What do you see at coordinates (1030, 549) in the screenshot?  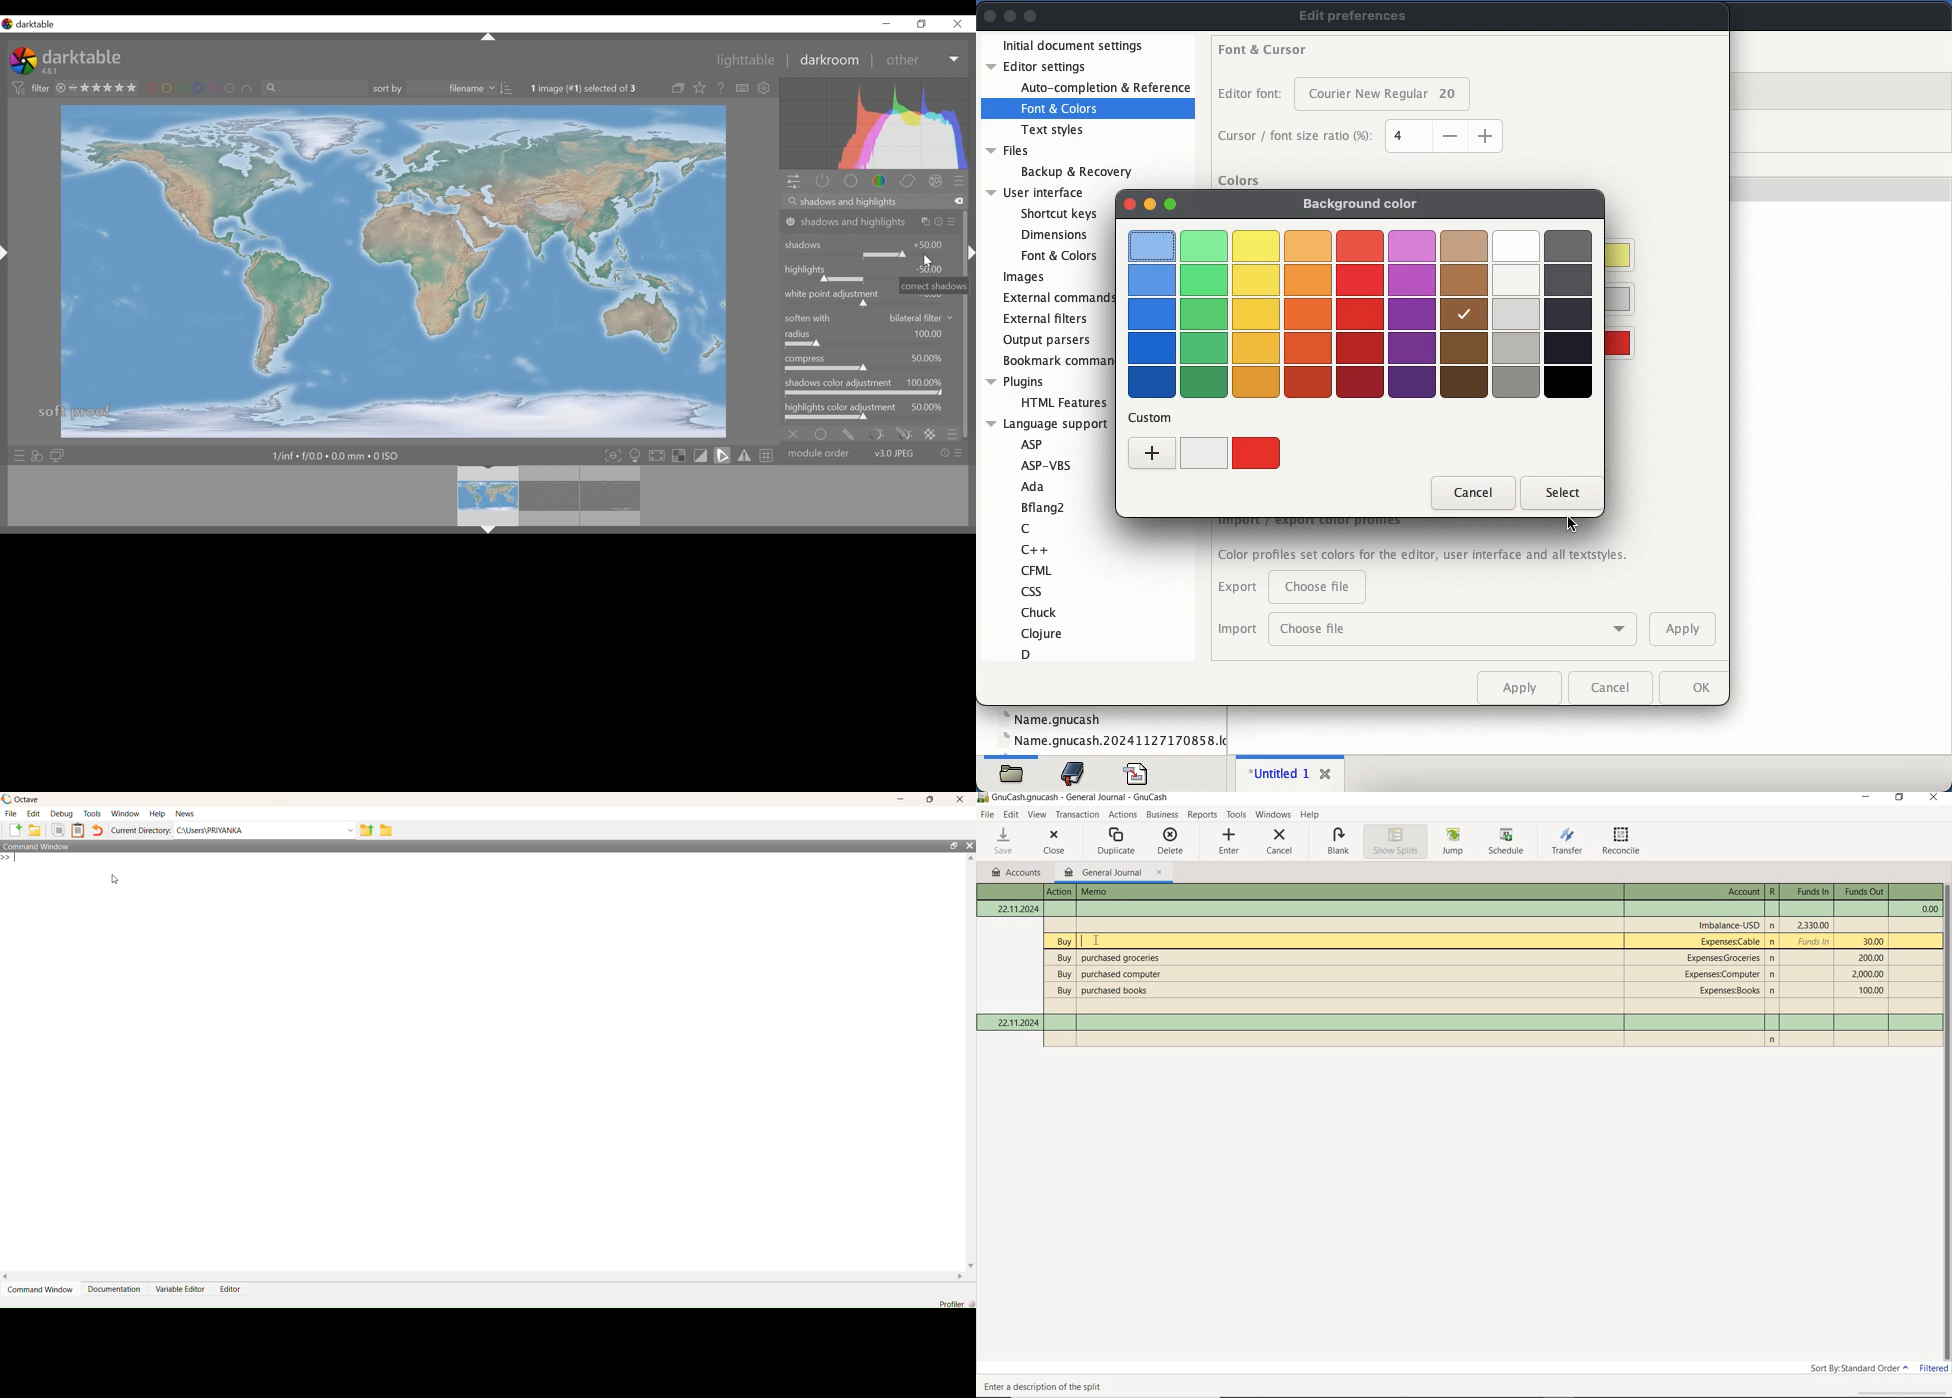 I see `C++` at bounding box center [1030, 549].